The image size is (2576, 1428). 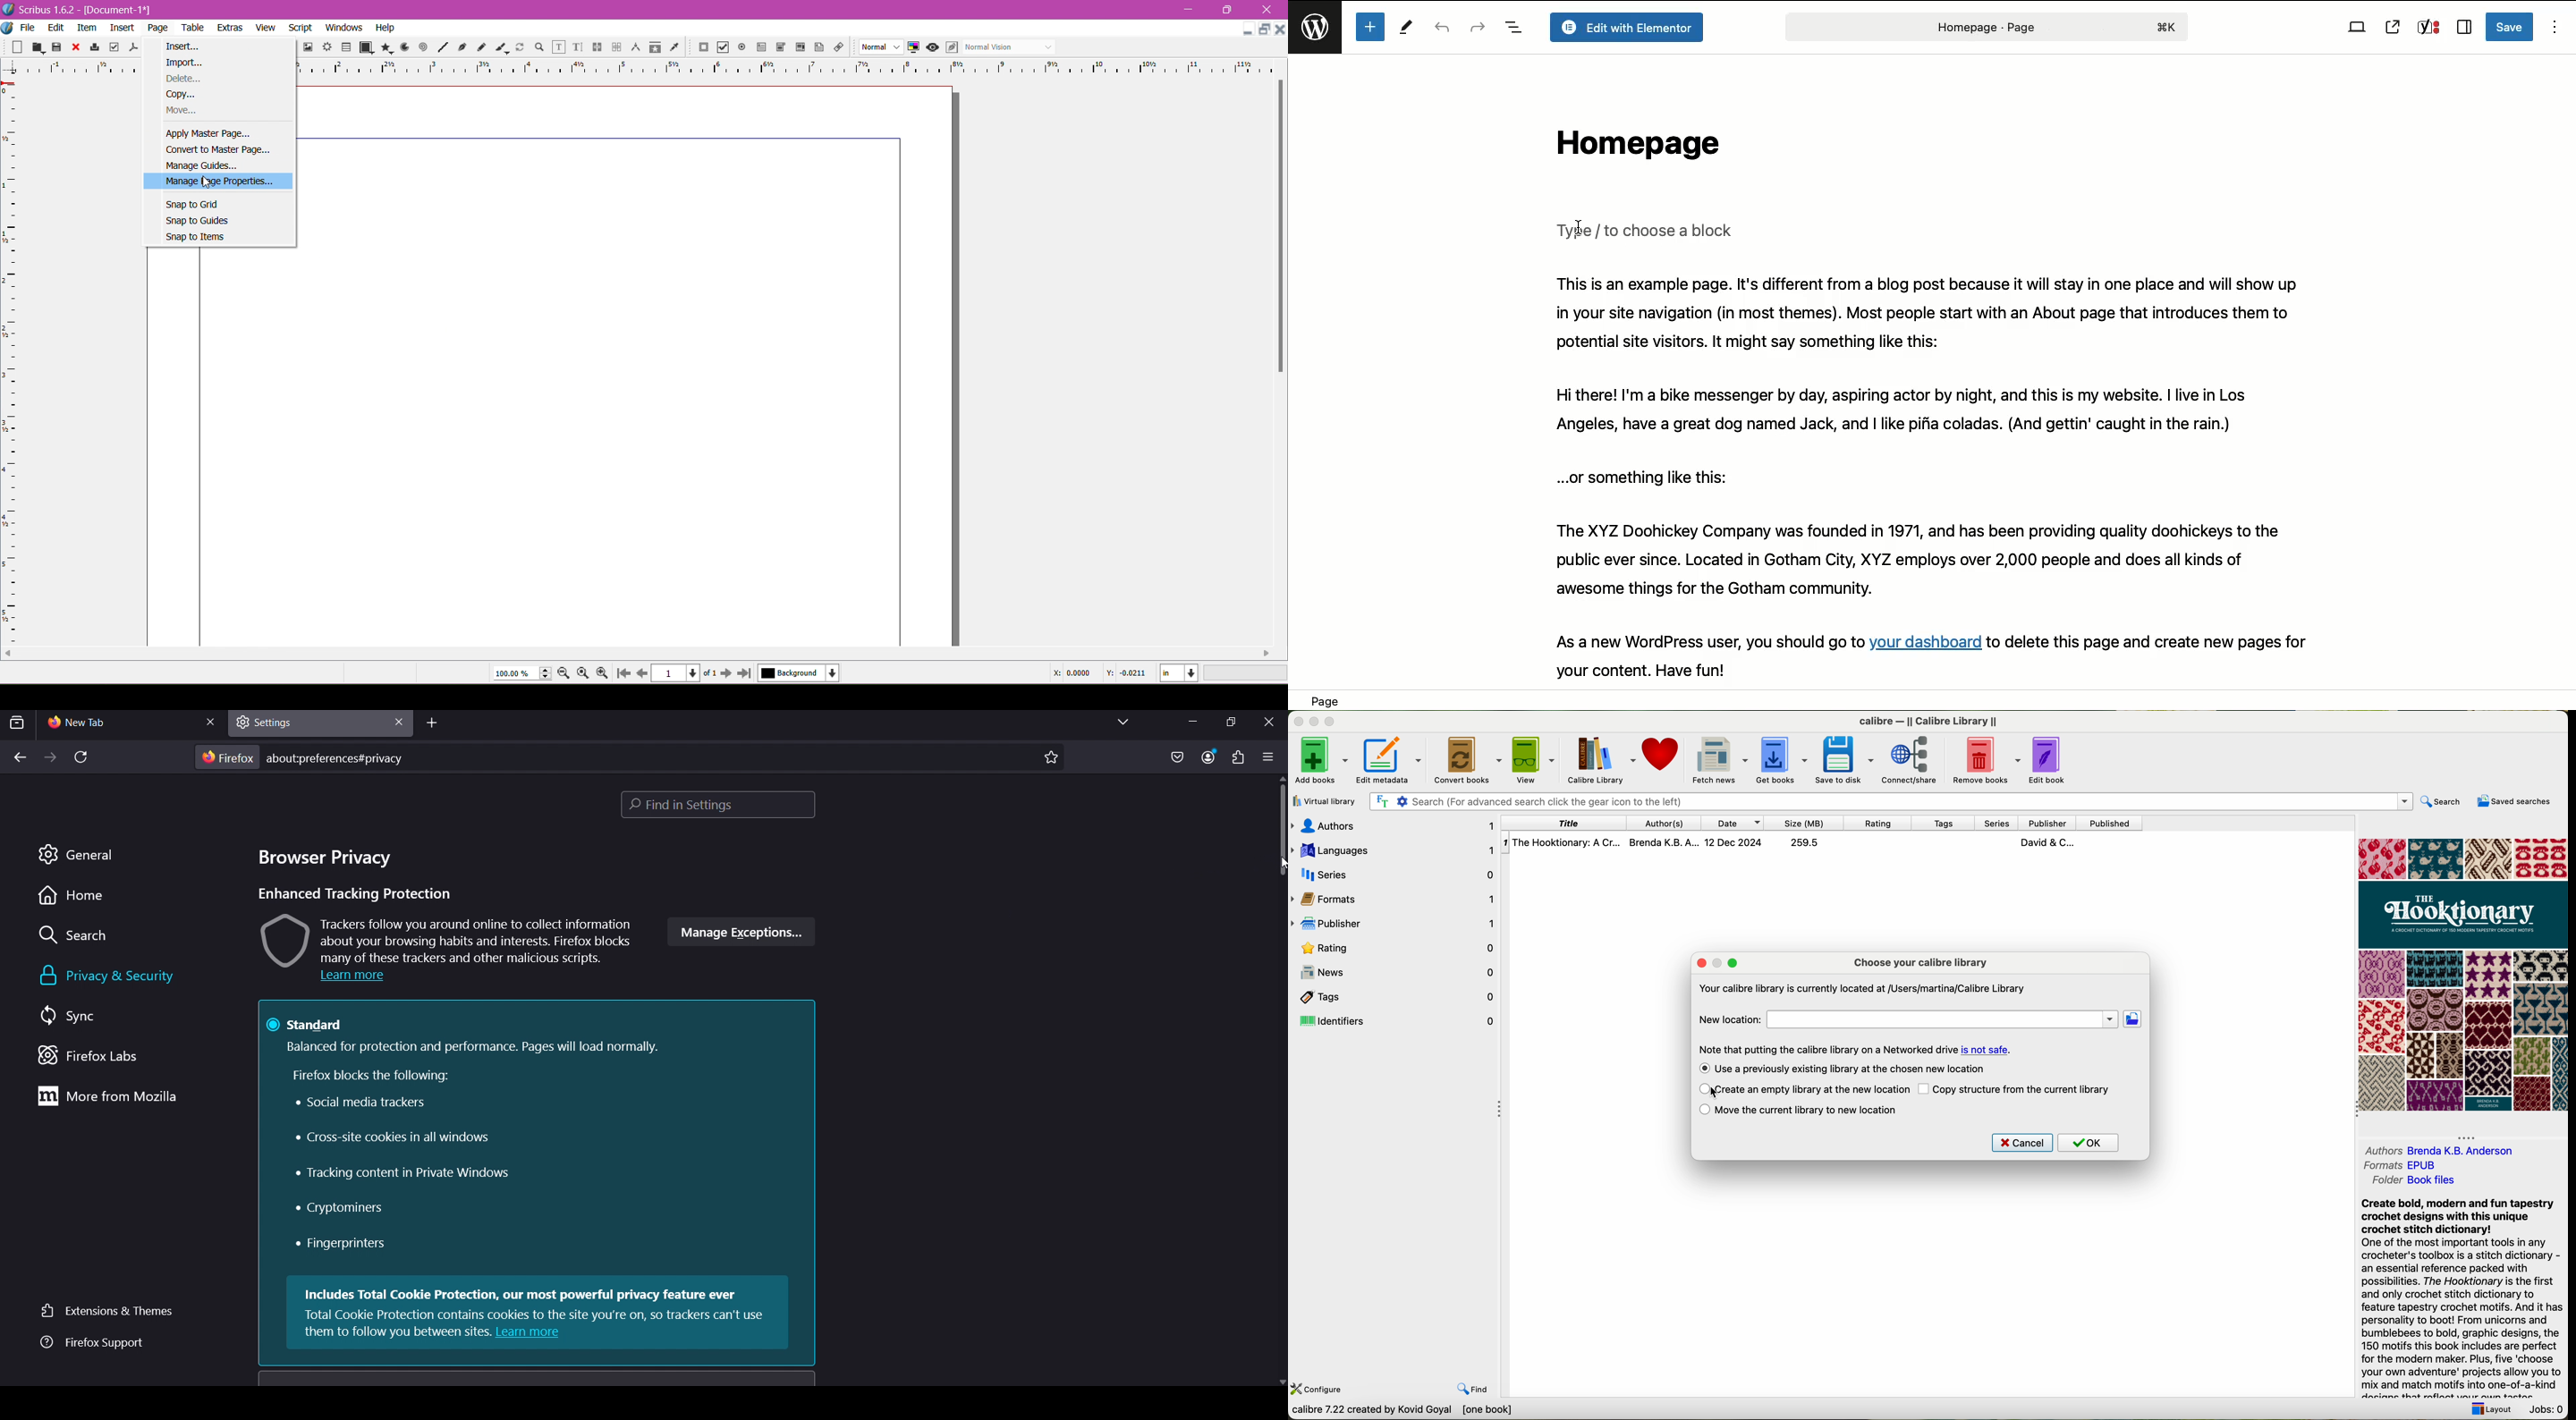 What do you see at coordinates (1532, 759) in the screenshot?
I see `view` at bounding box center [1532, 759].